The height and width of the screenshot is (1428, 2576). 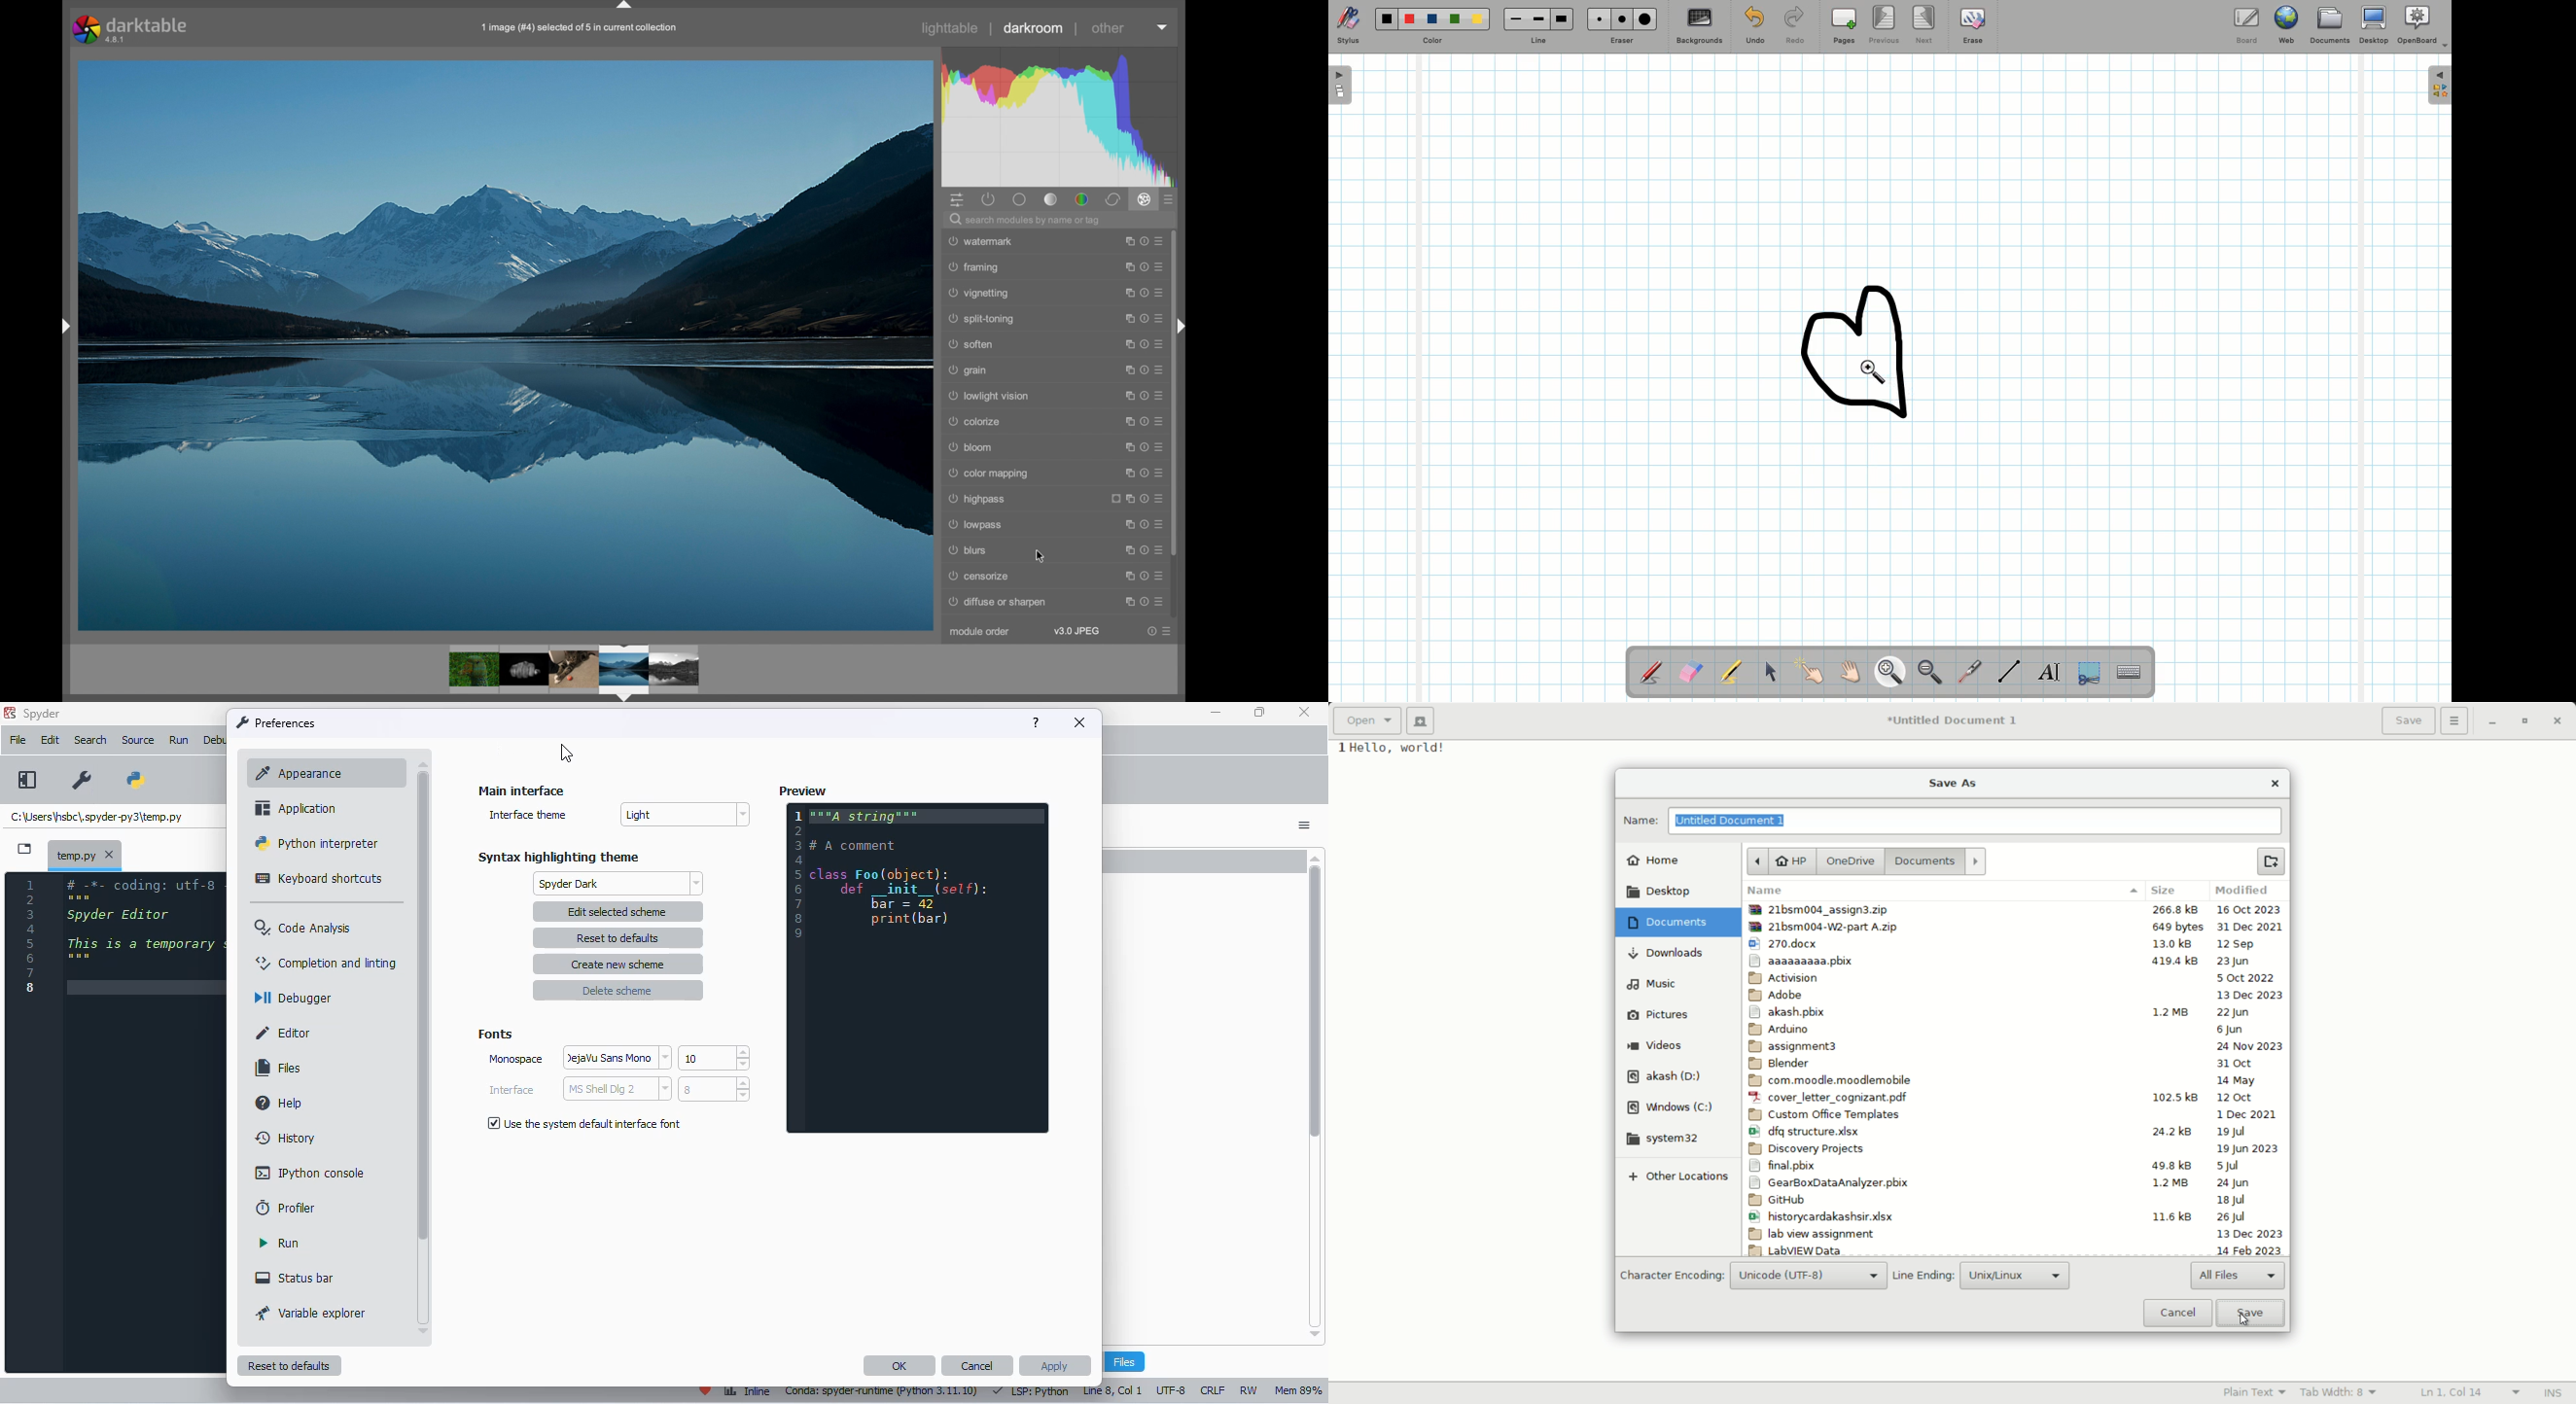 What do you see at coordinates (296, 1279) in the screenshot?
I see `status bar` at bounding box center [296, 1279].